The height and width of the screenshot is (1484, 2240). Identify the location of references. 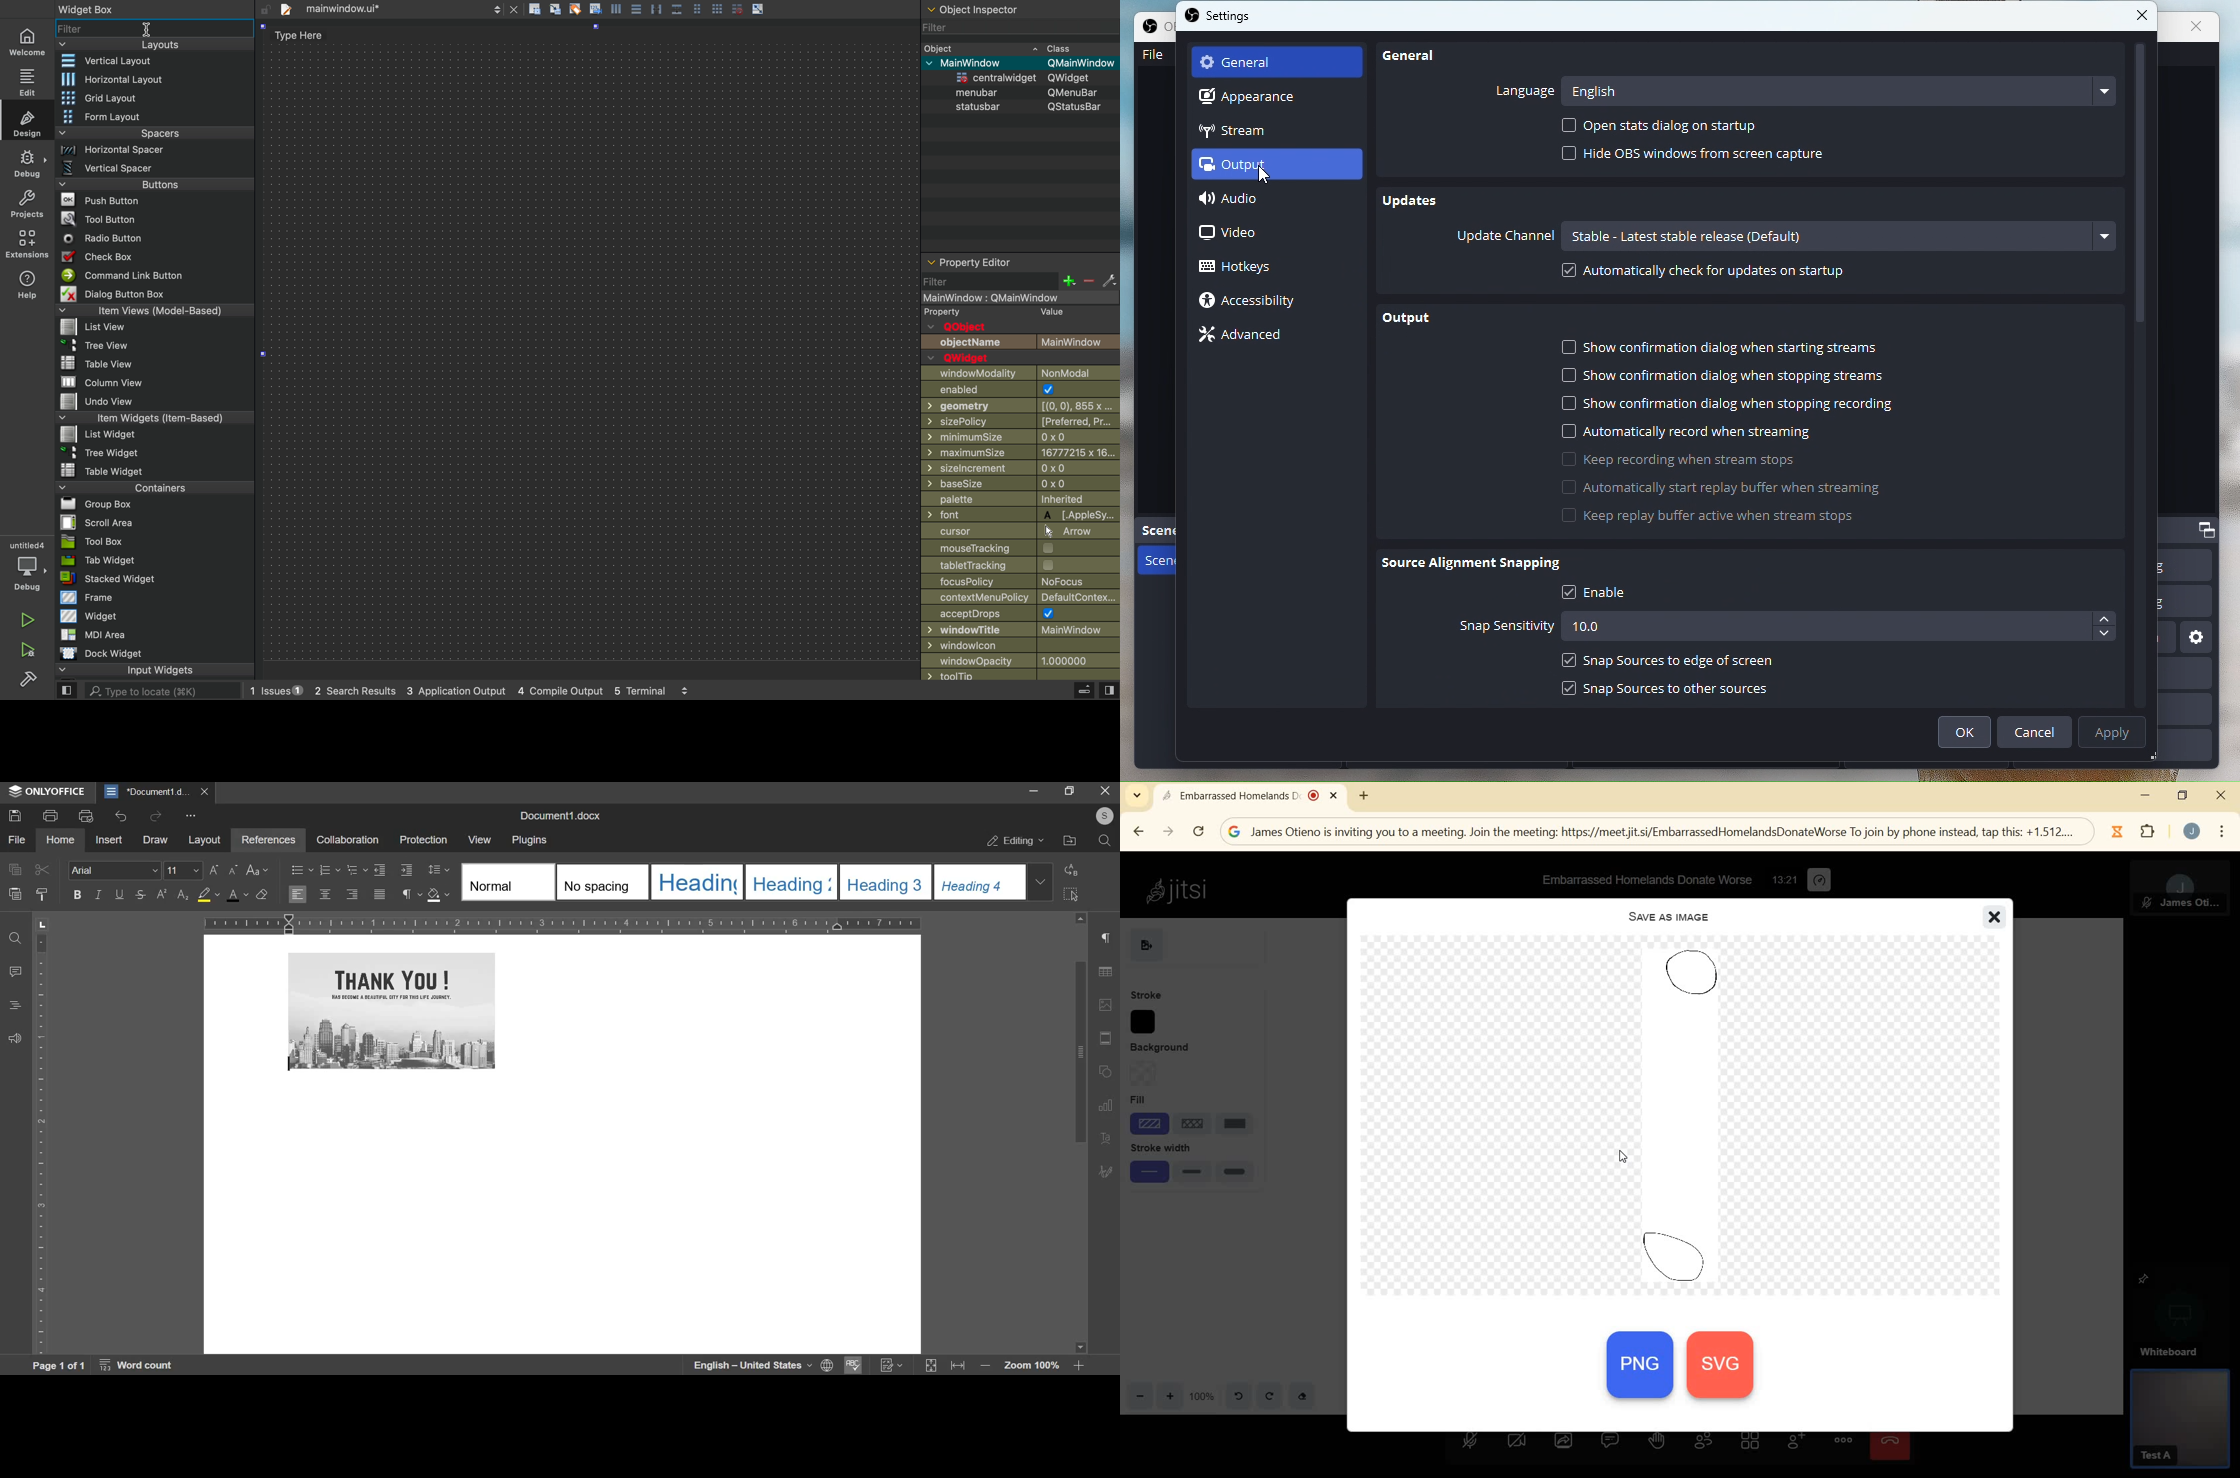
(267, 839).